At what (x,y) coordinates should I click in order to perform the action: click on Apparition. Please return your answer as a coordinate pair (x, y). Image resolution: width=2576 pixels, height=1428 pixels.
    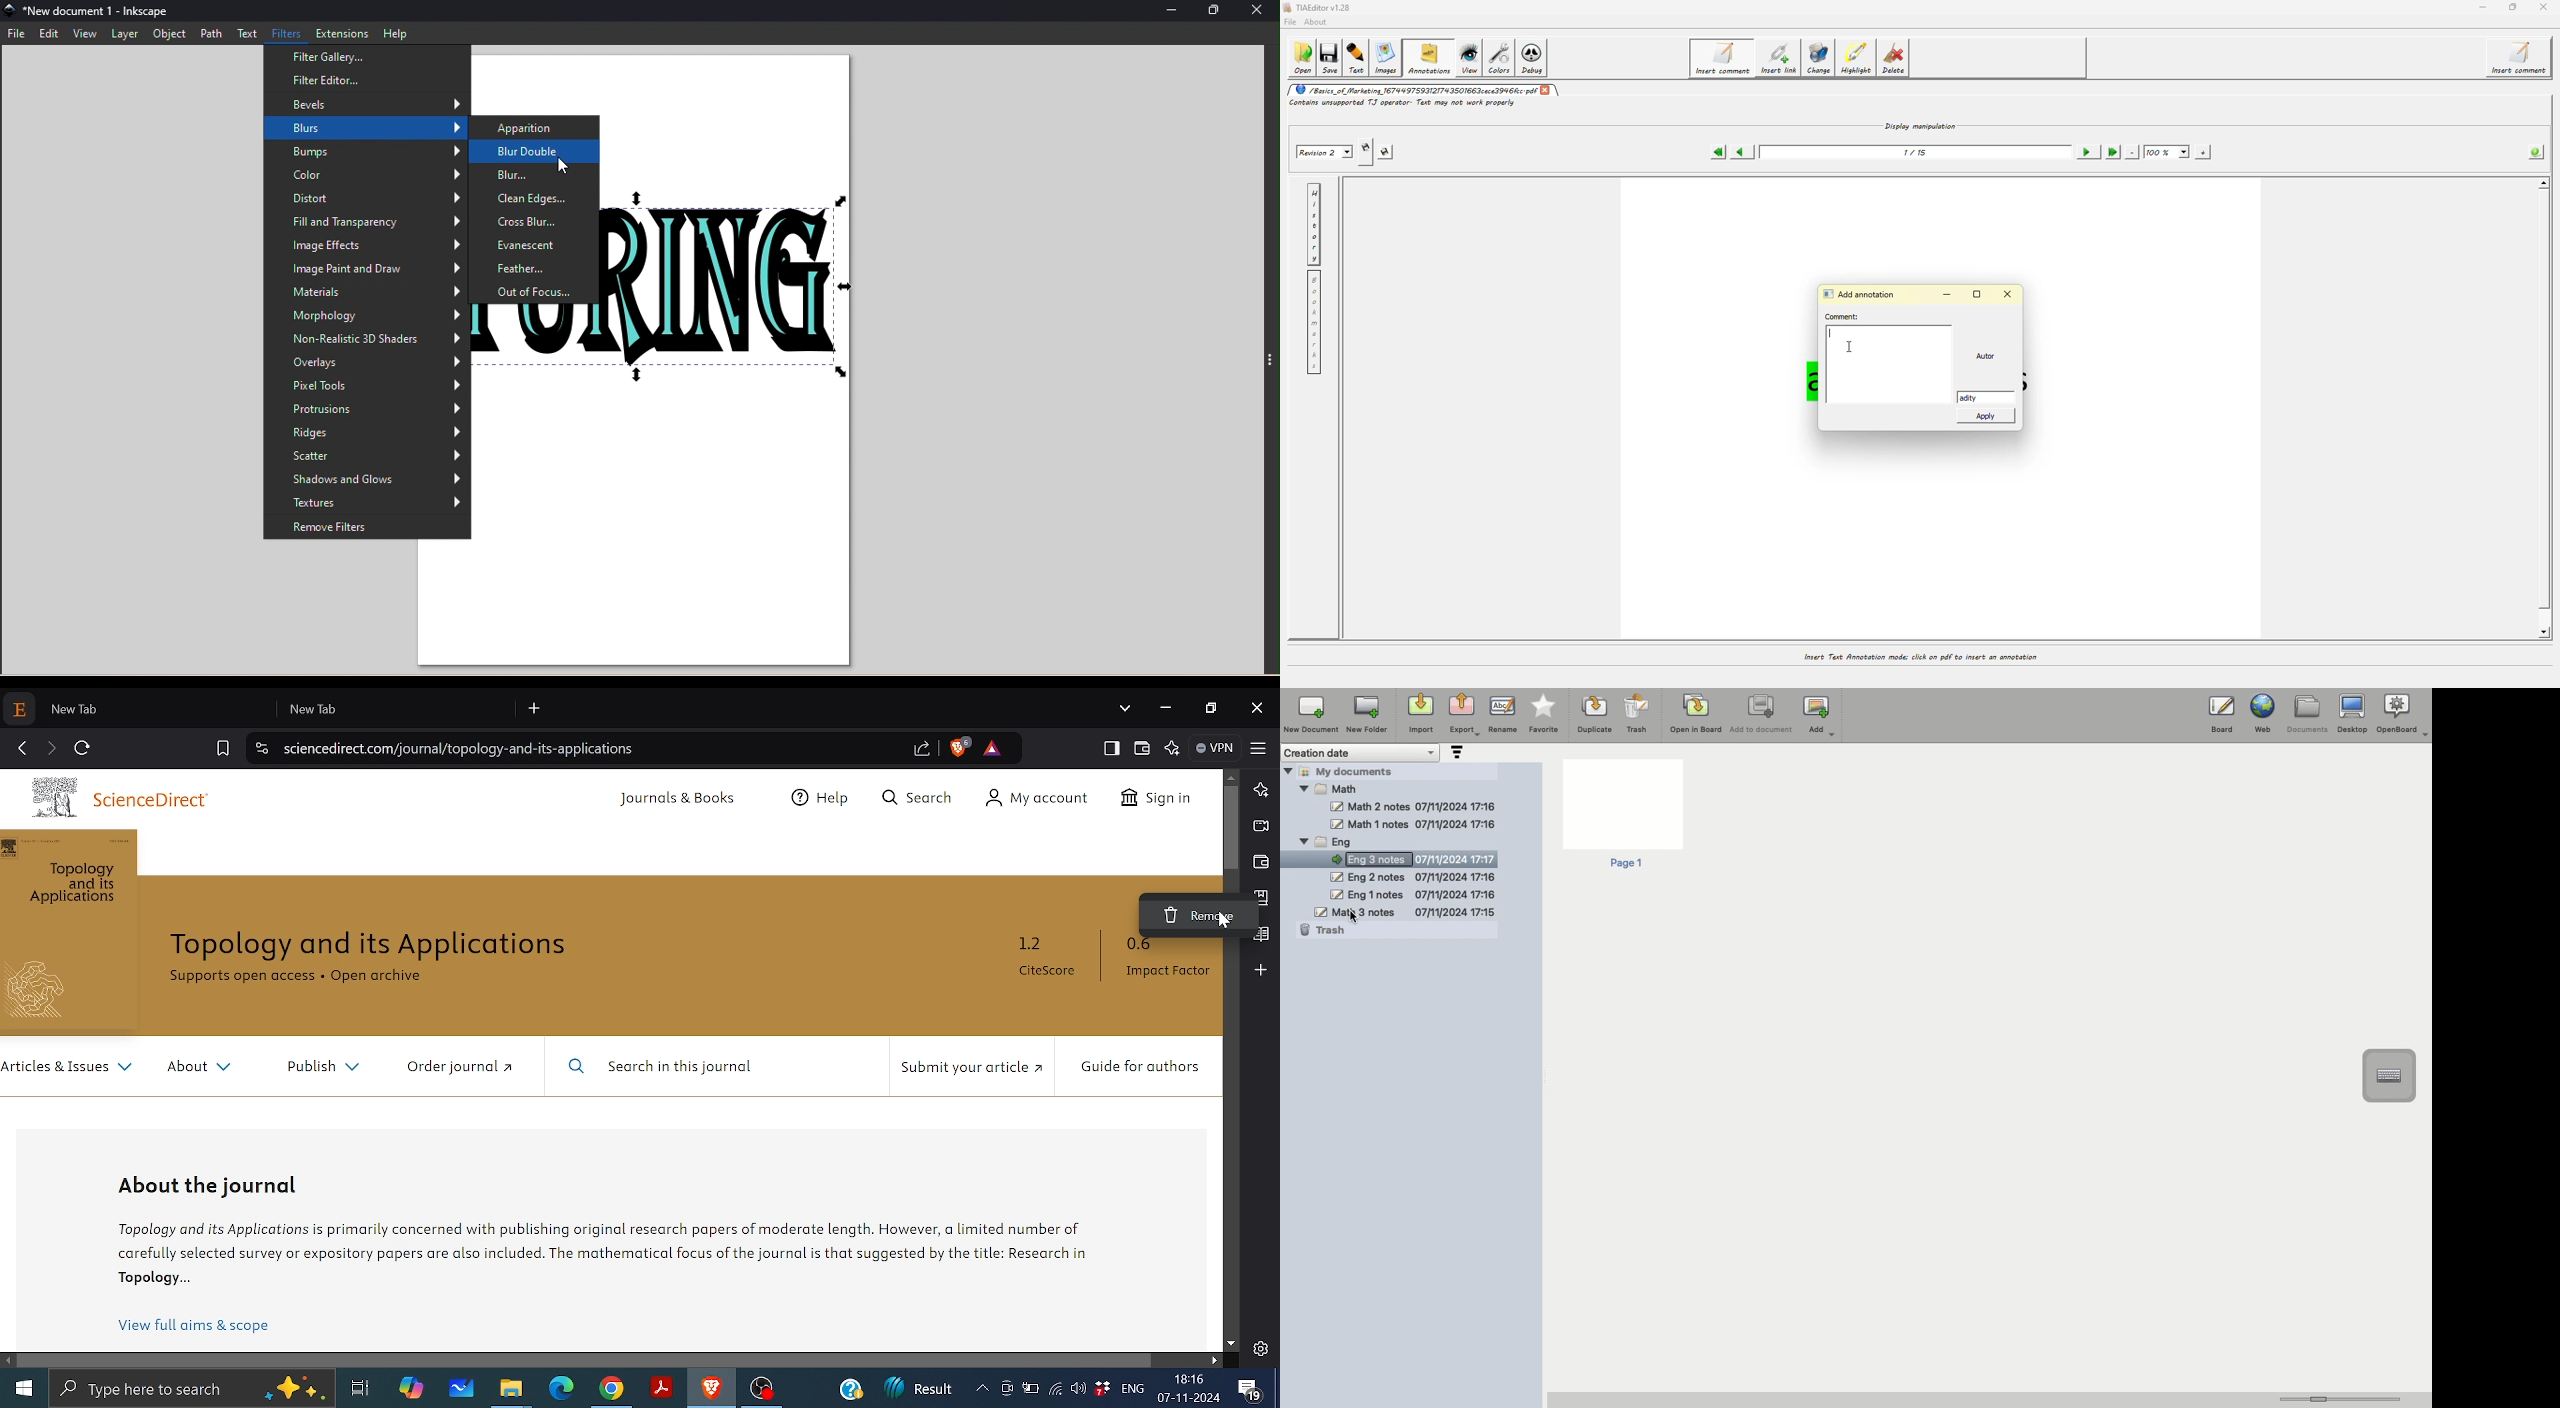
    Looking at the image, I should click on (535, 129).